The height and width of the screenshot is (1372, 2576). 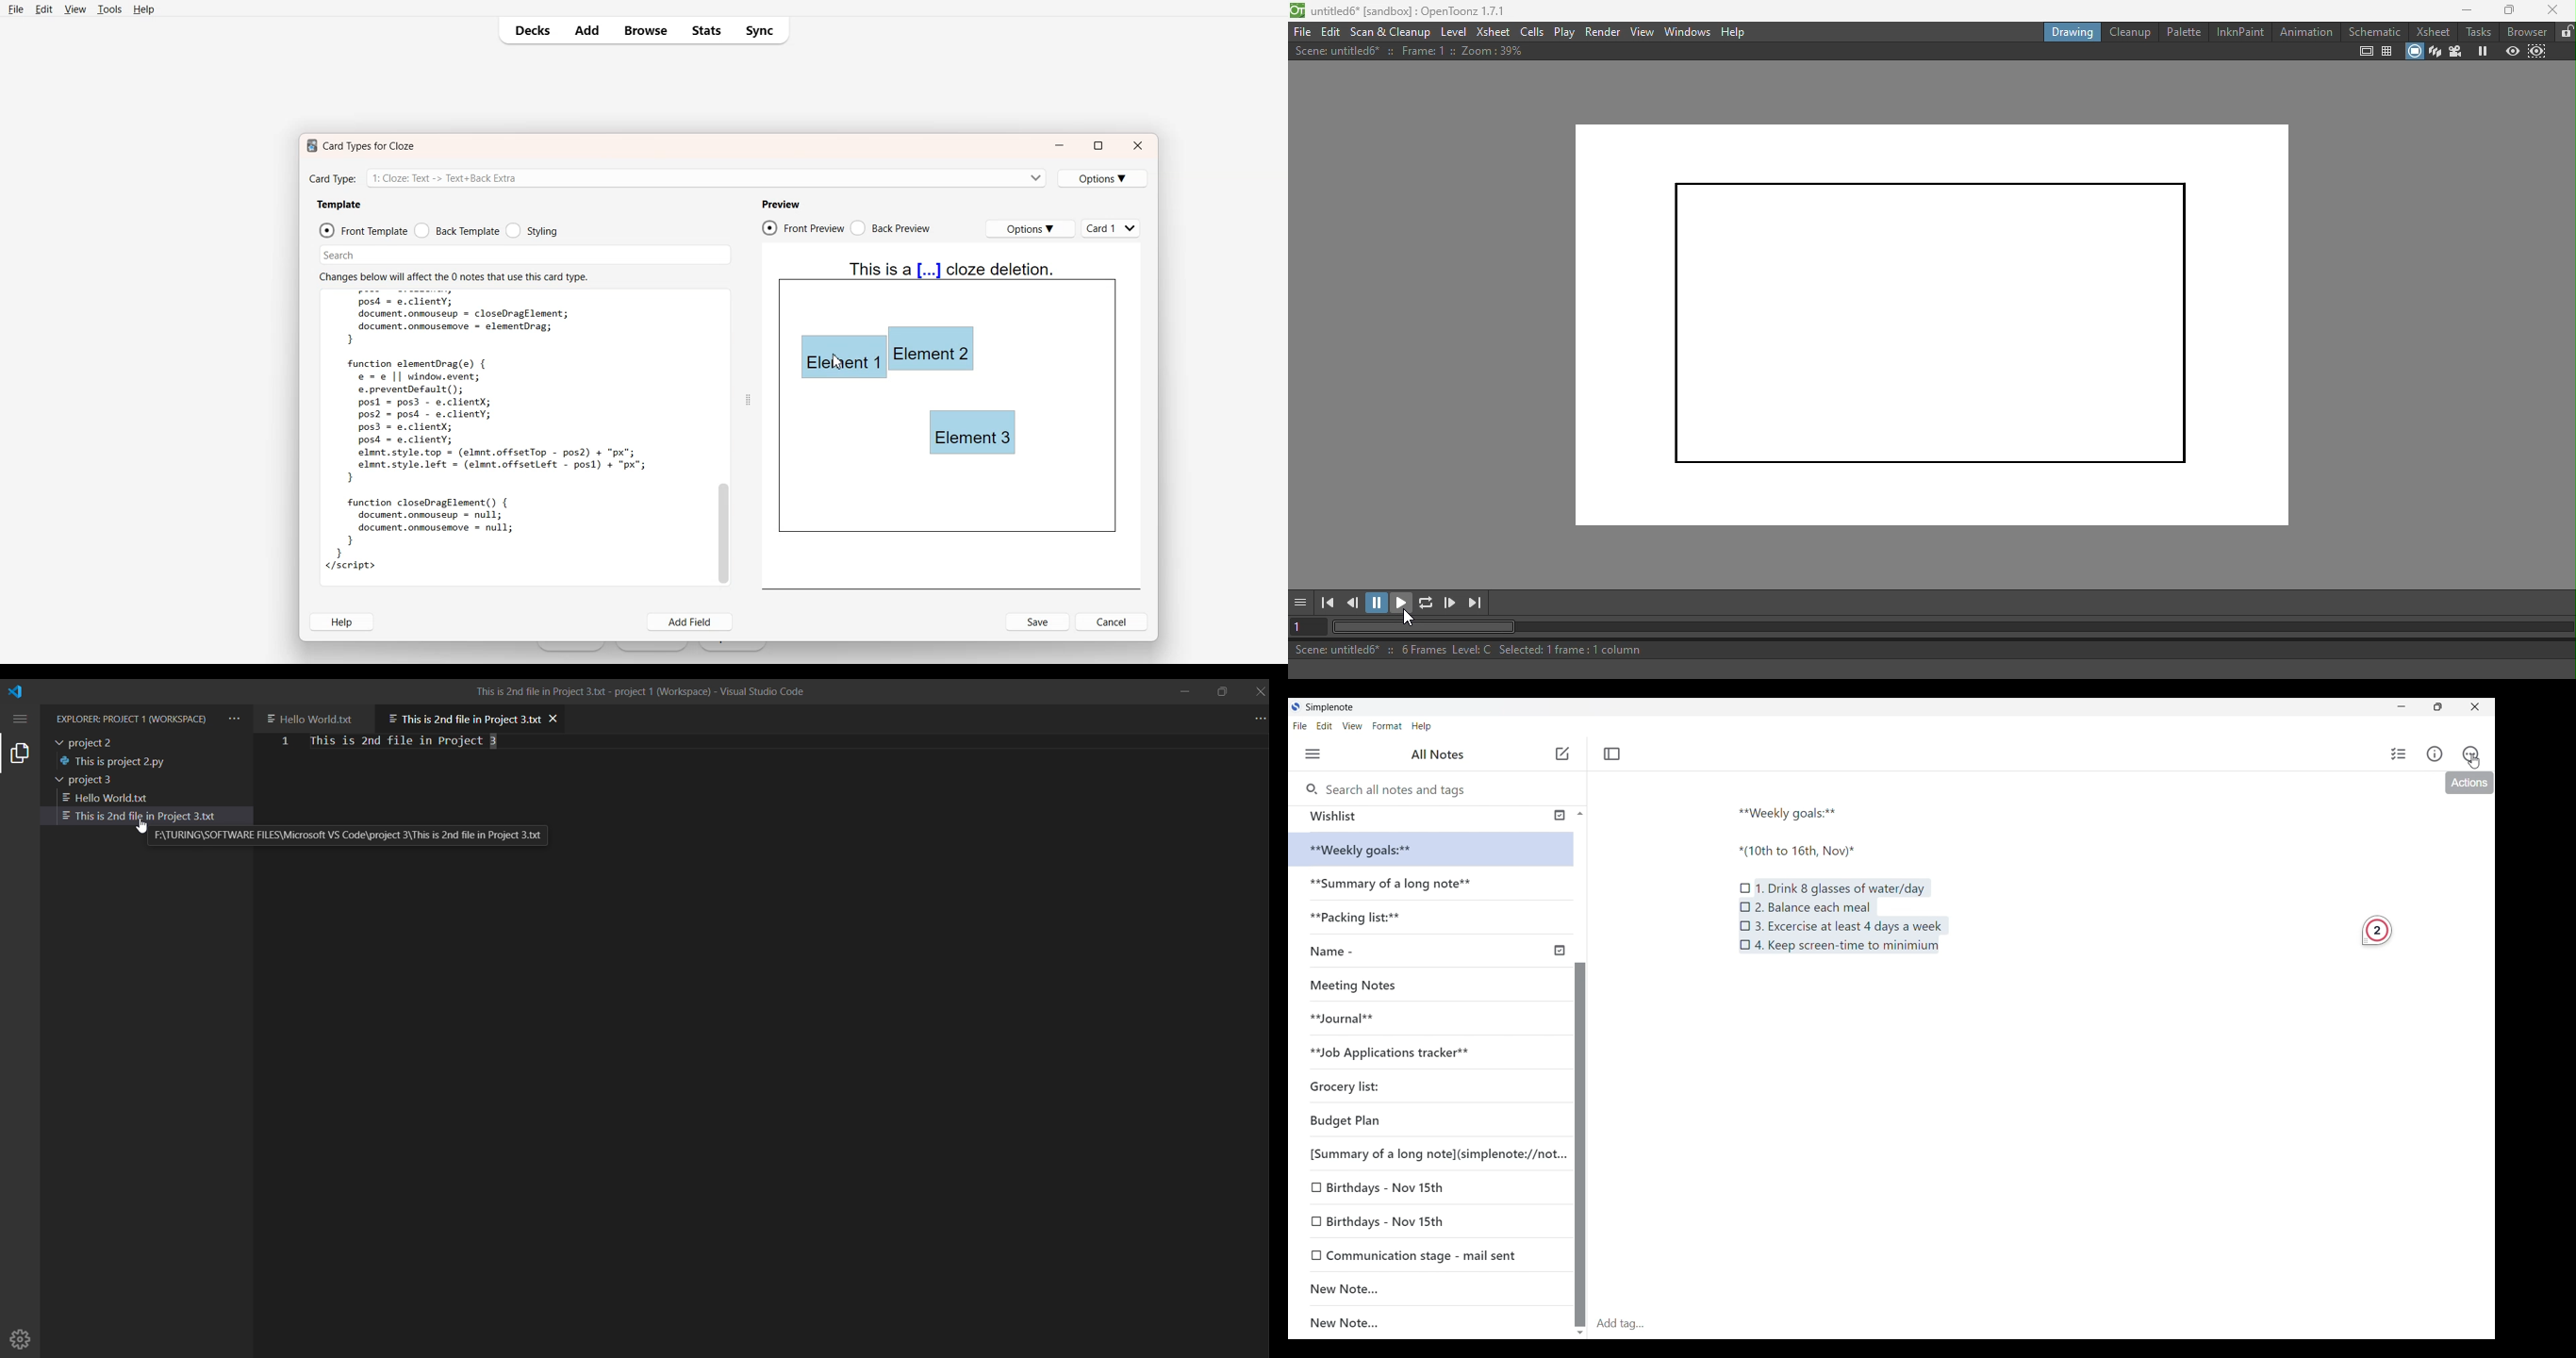 I want to click on Grammarly assist bubble, so click(x=2376, y=933).